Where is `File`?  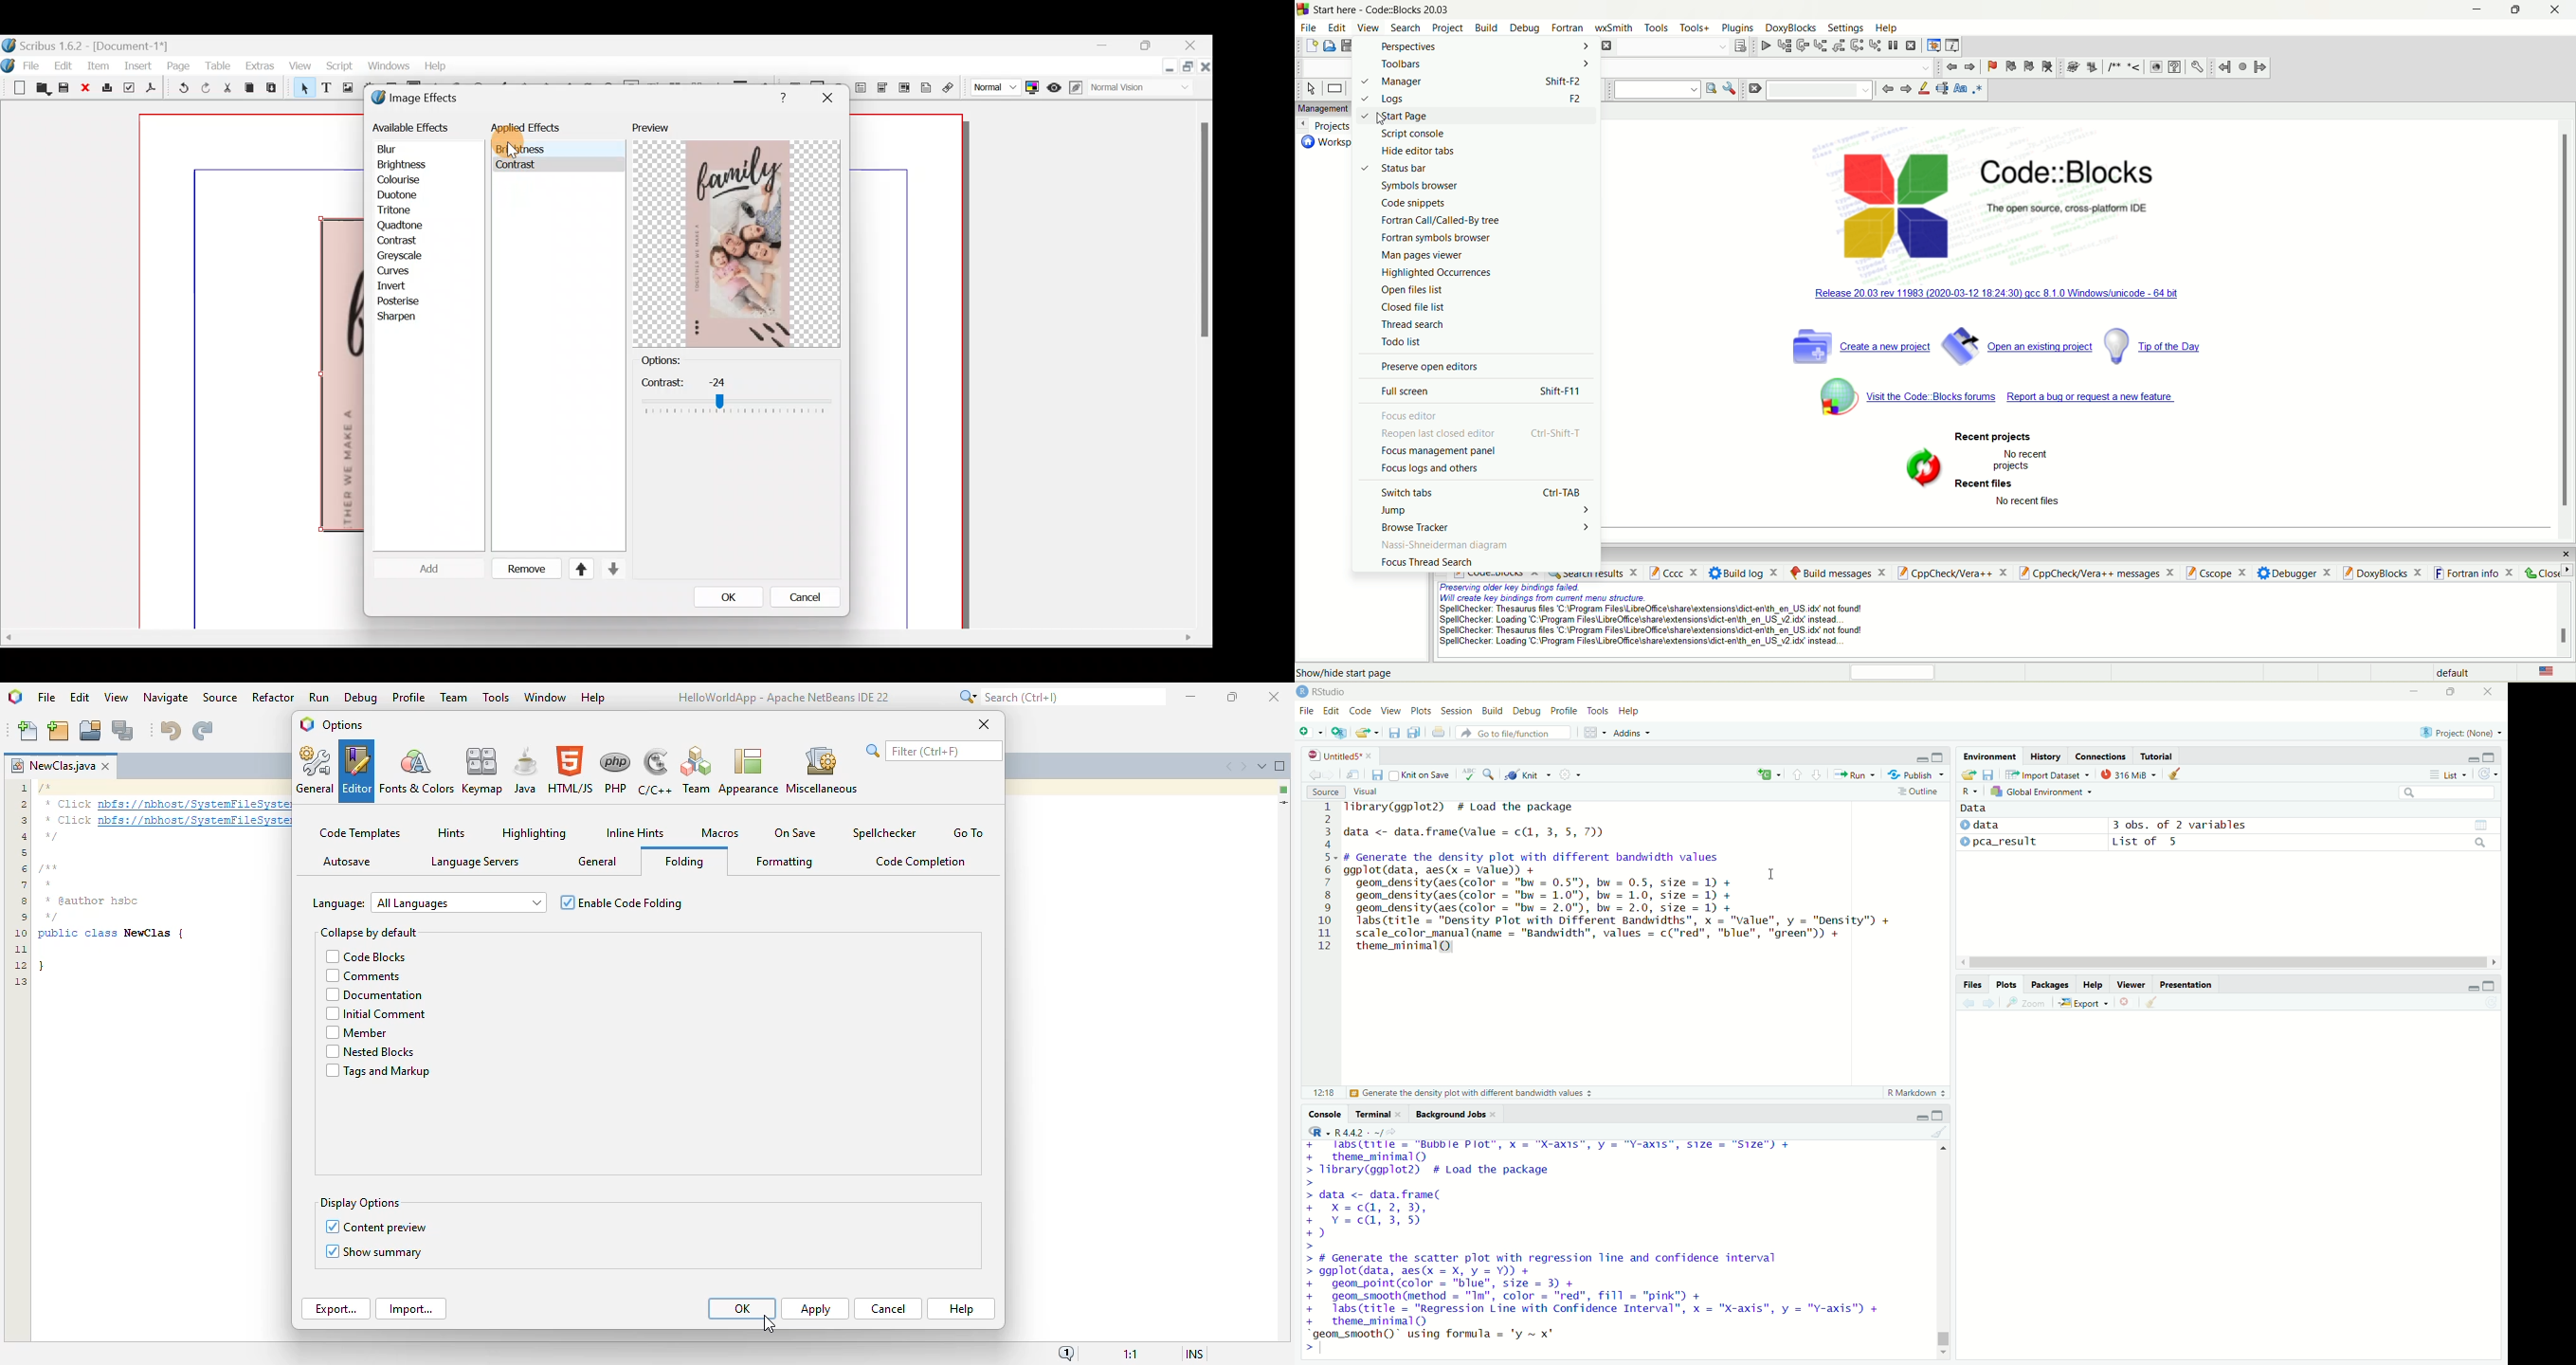 File is located at coordinates (1306, 711).